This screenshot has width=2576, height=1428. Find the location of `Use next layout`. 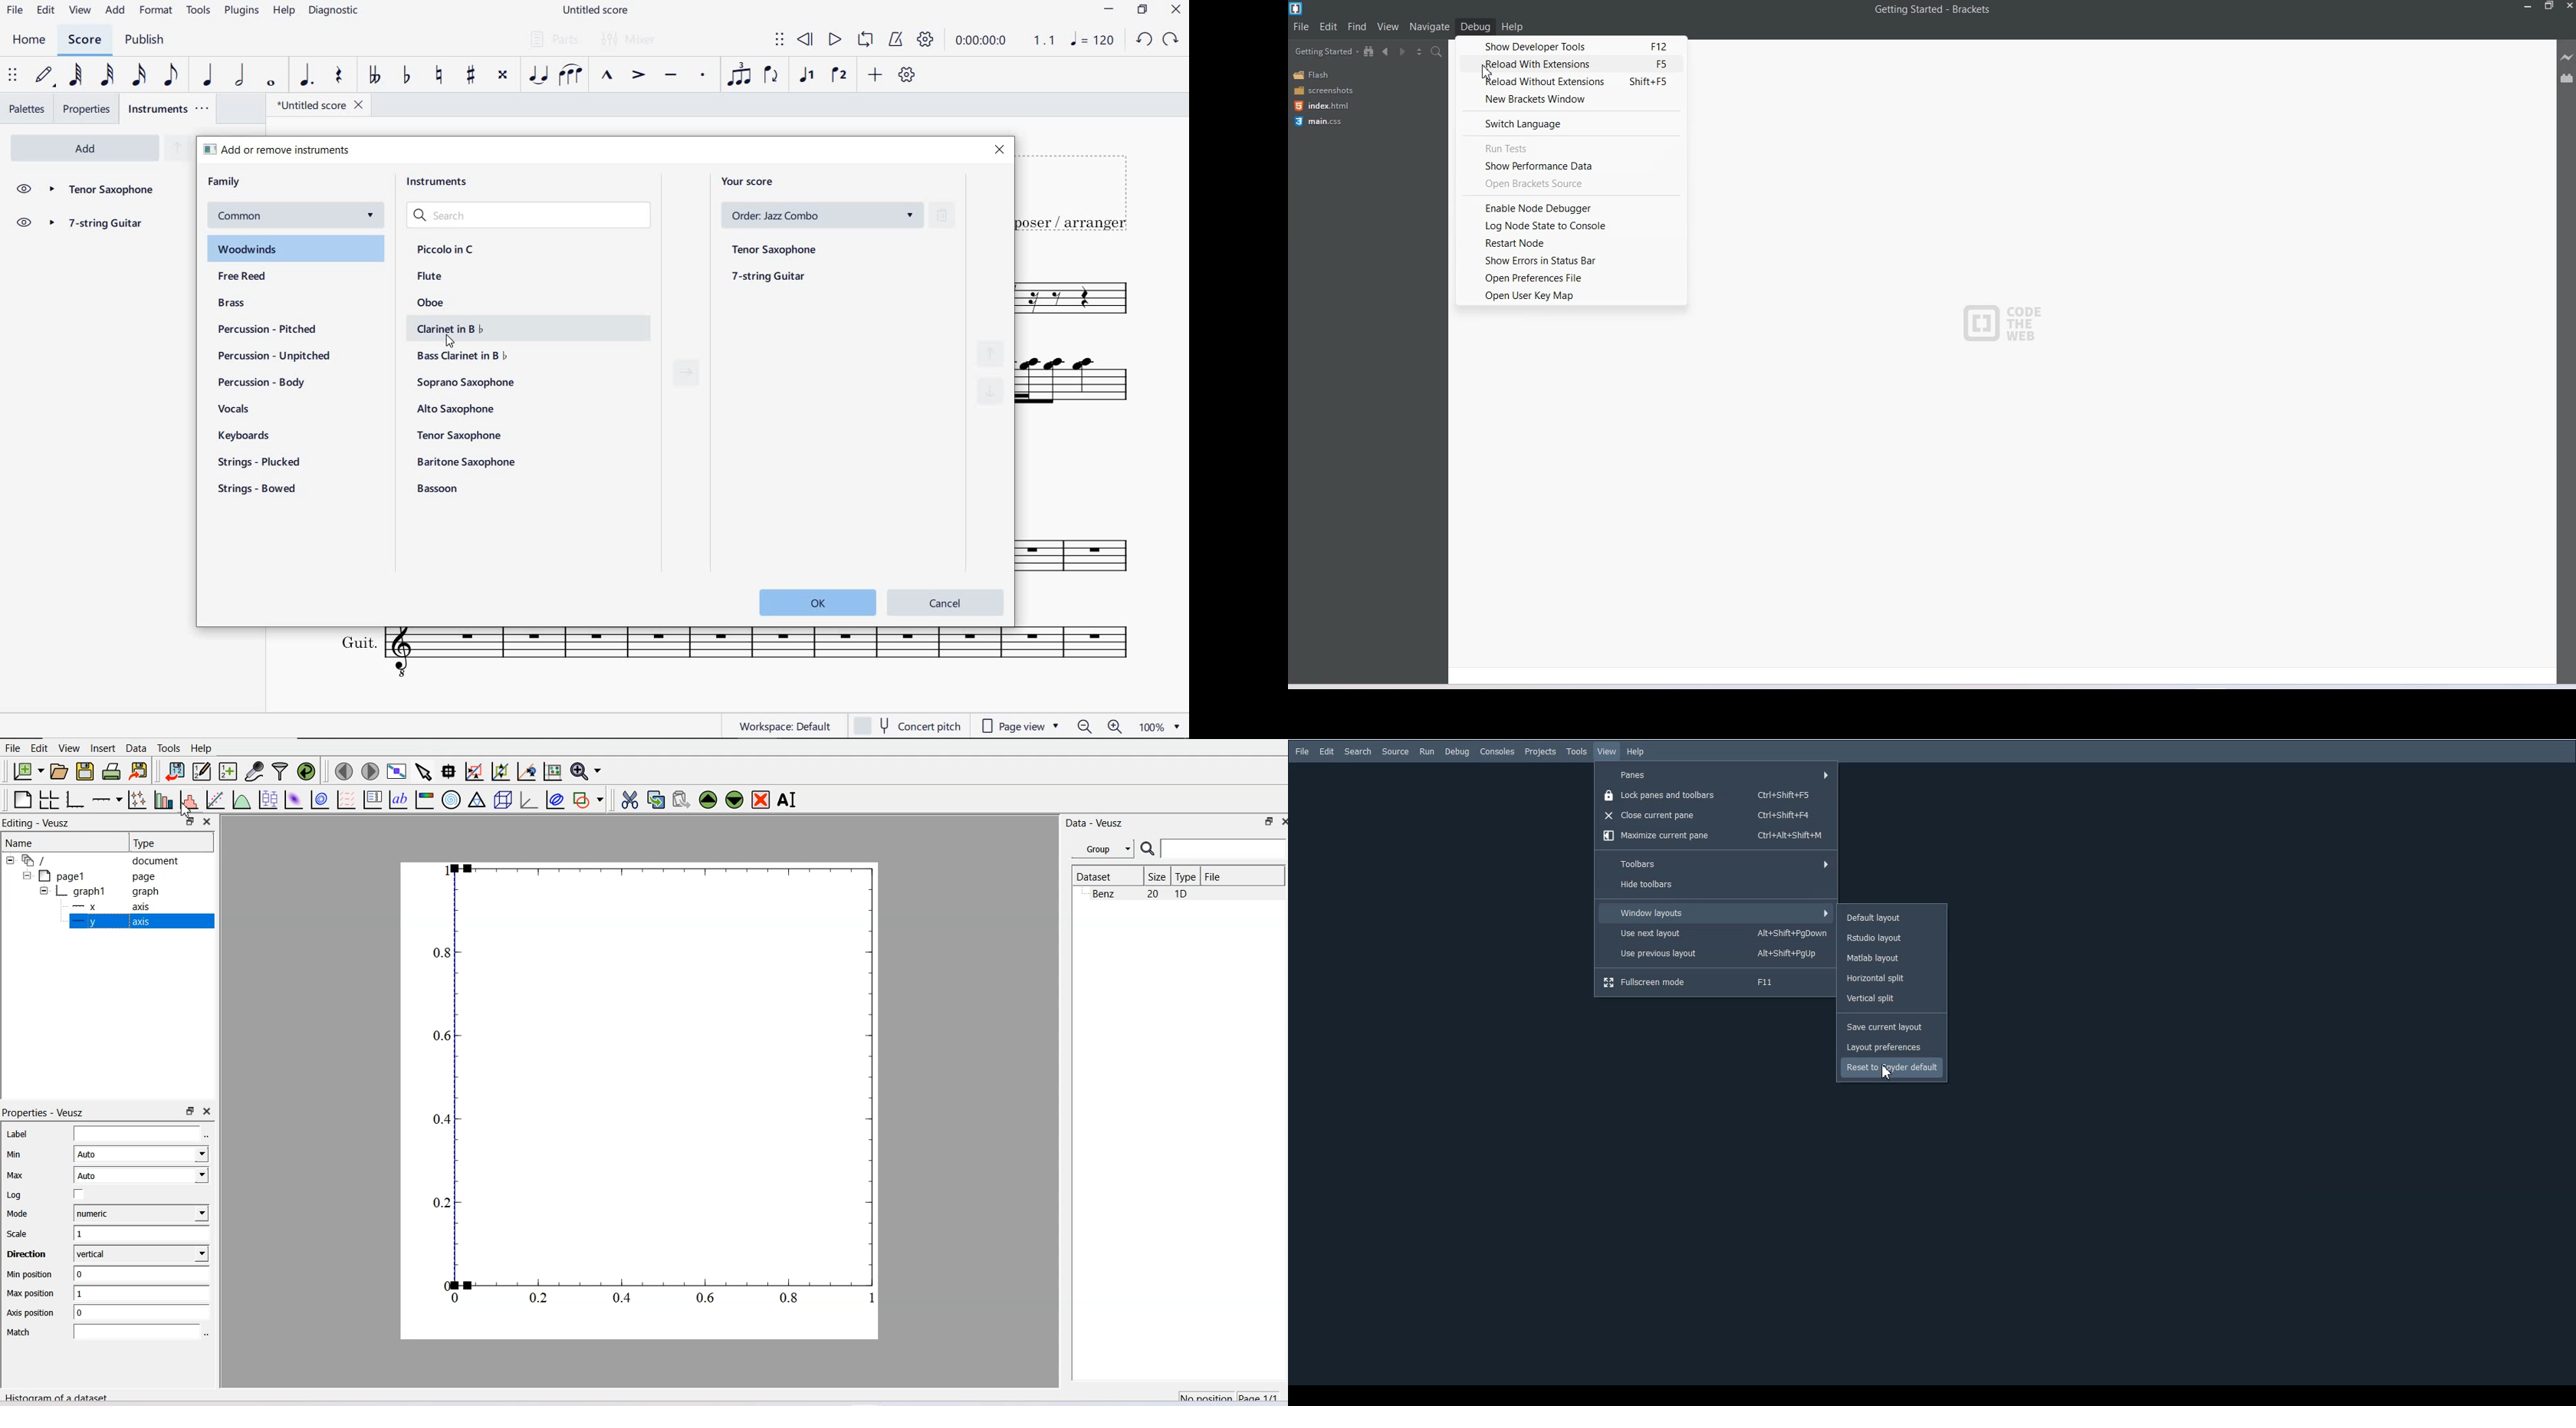

Use next layout is located at coordinates (1715, 933).